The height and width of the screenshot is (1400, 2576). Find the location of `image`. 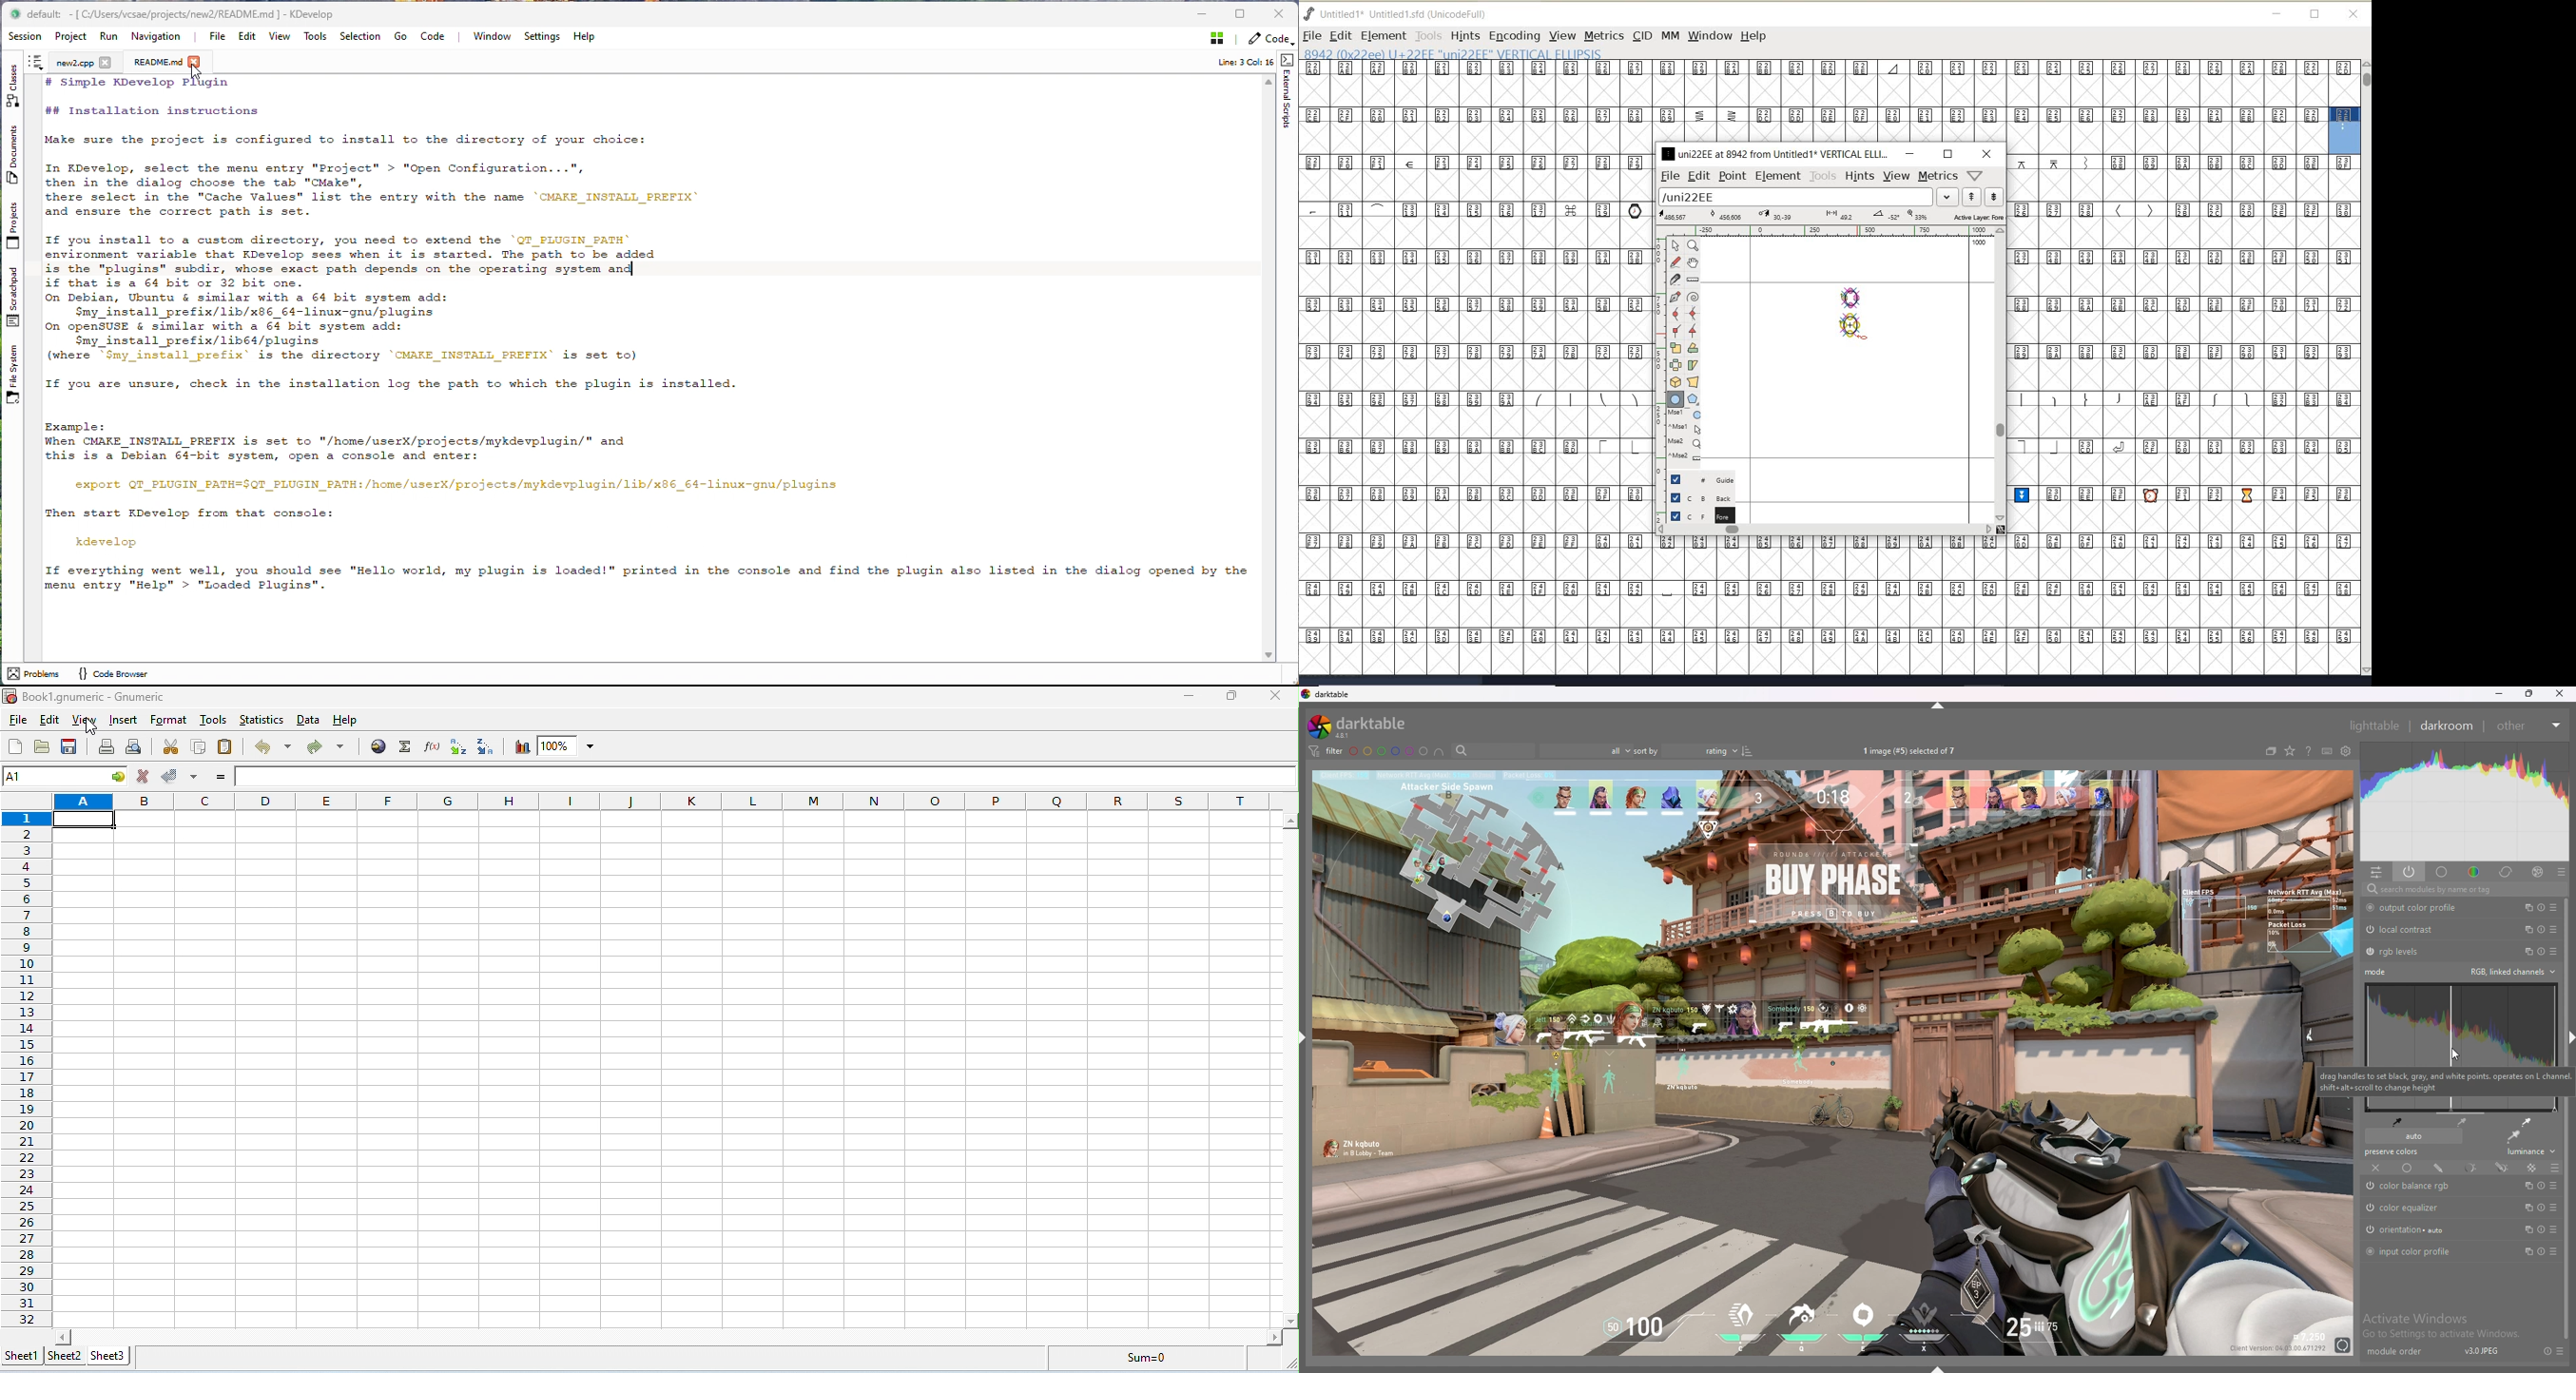

image is located at coordinates (1832, 1064).